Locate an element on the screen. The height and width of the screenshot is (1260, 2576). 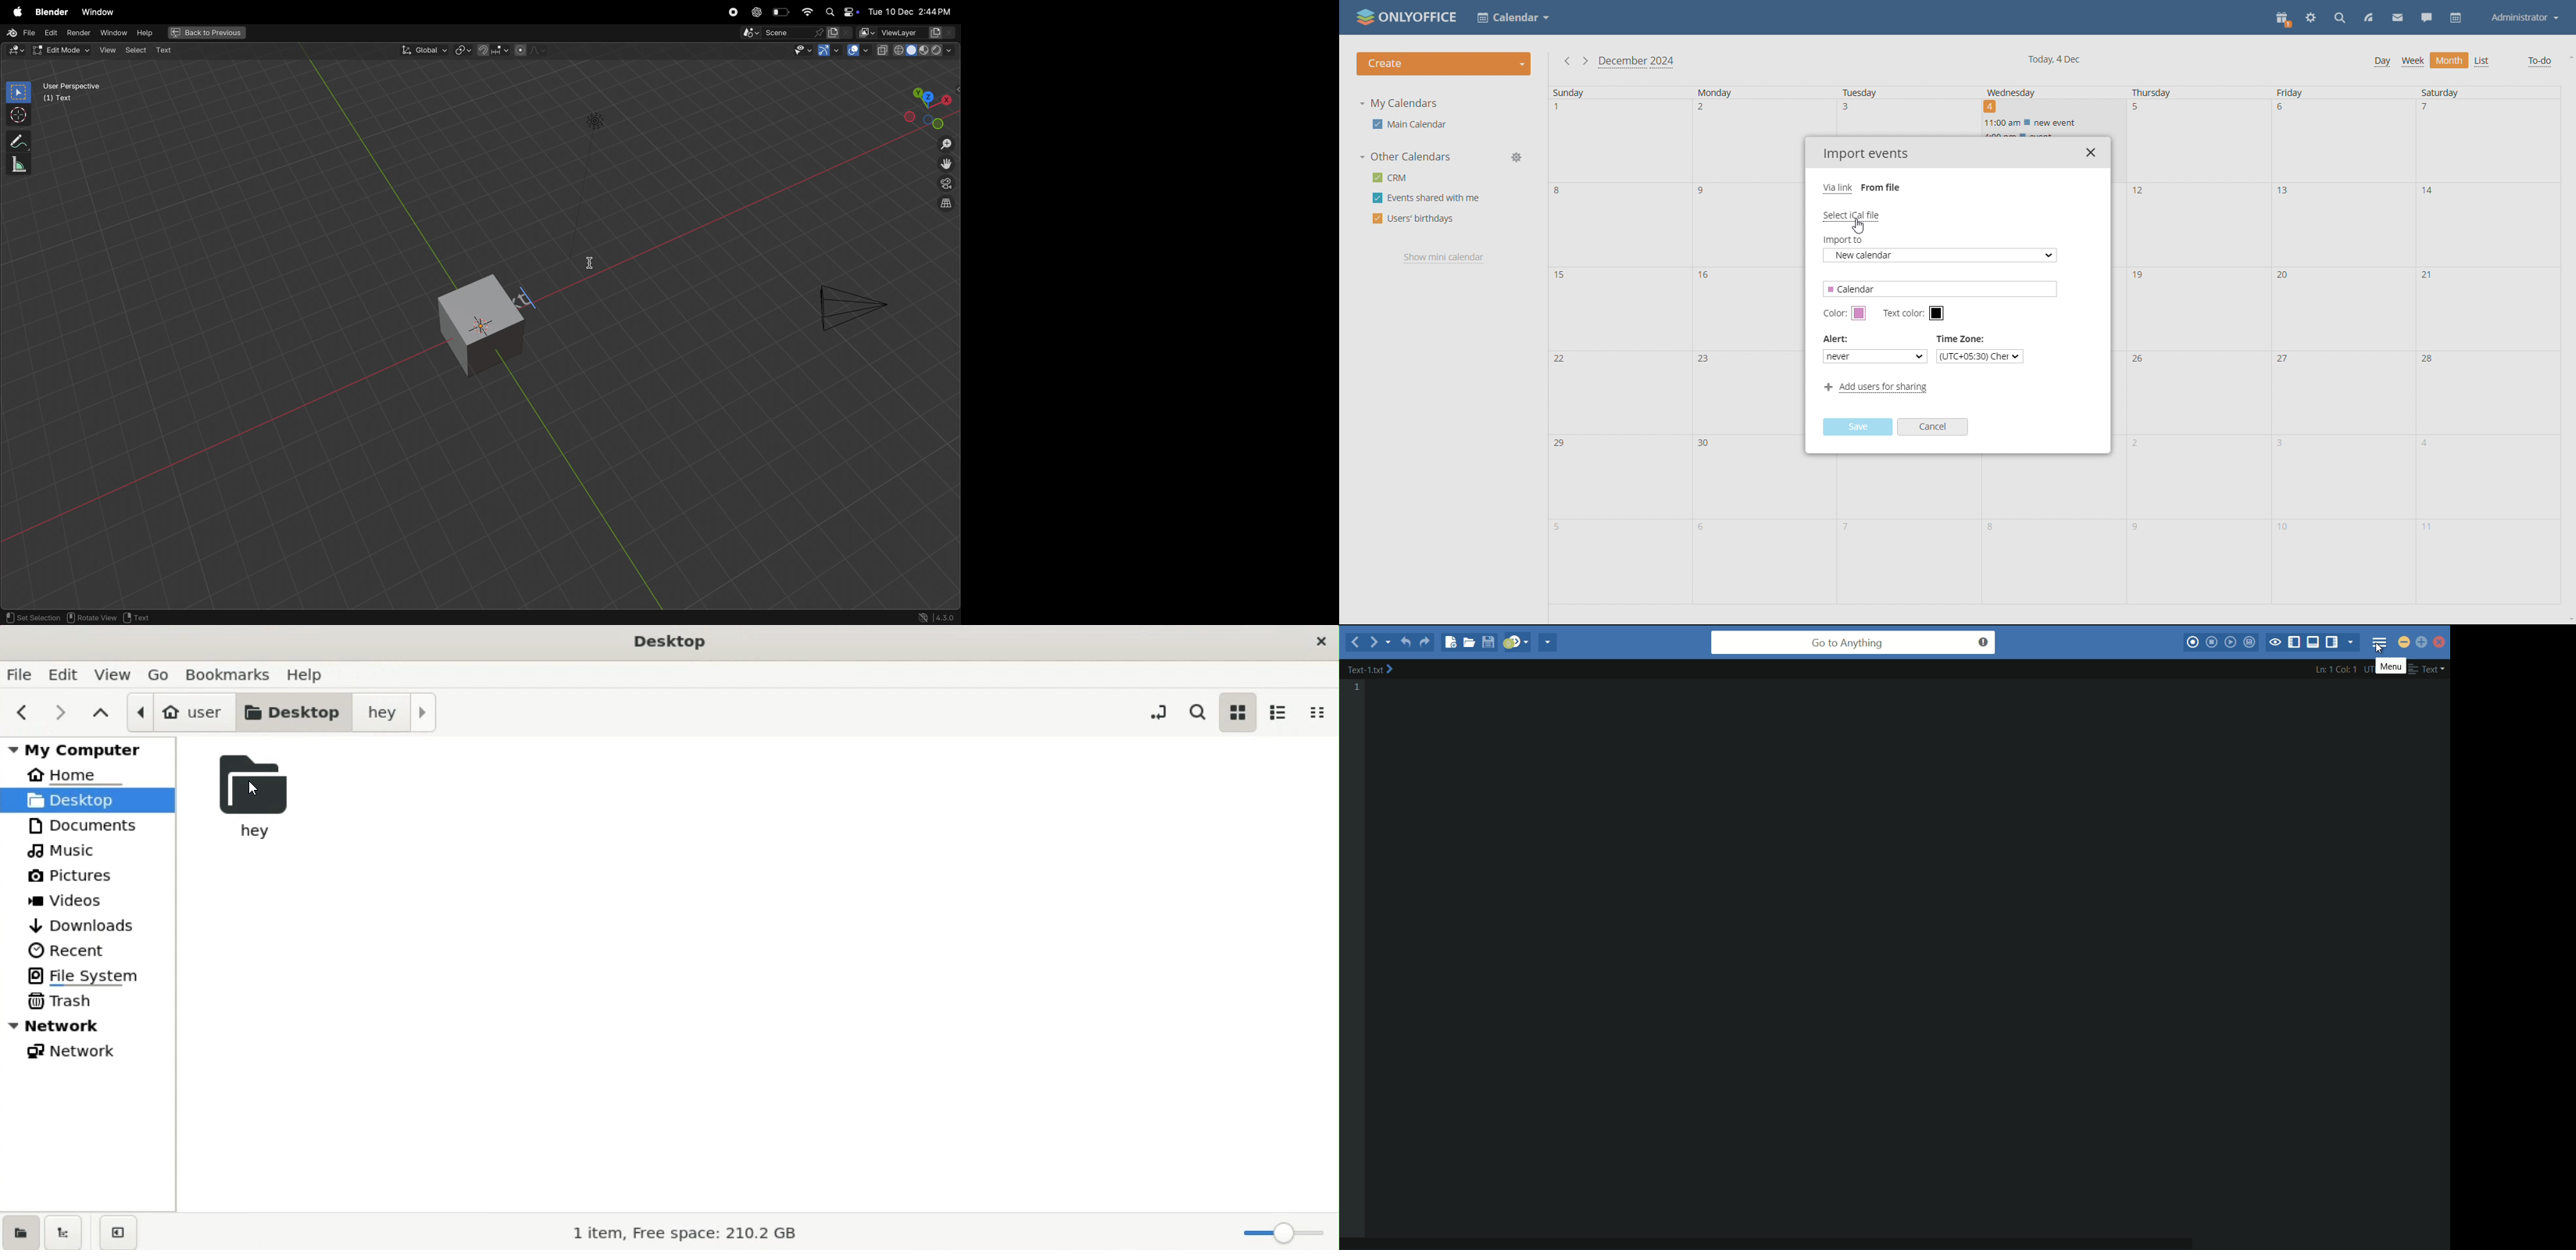
file system is located at coordinates (90, 975).